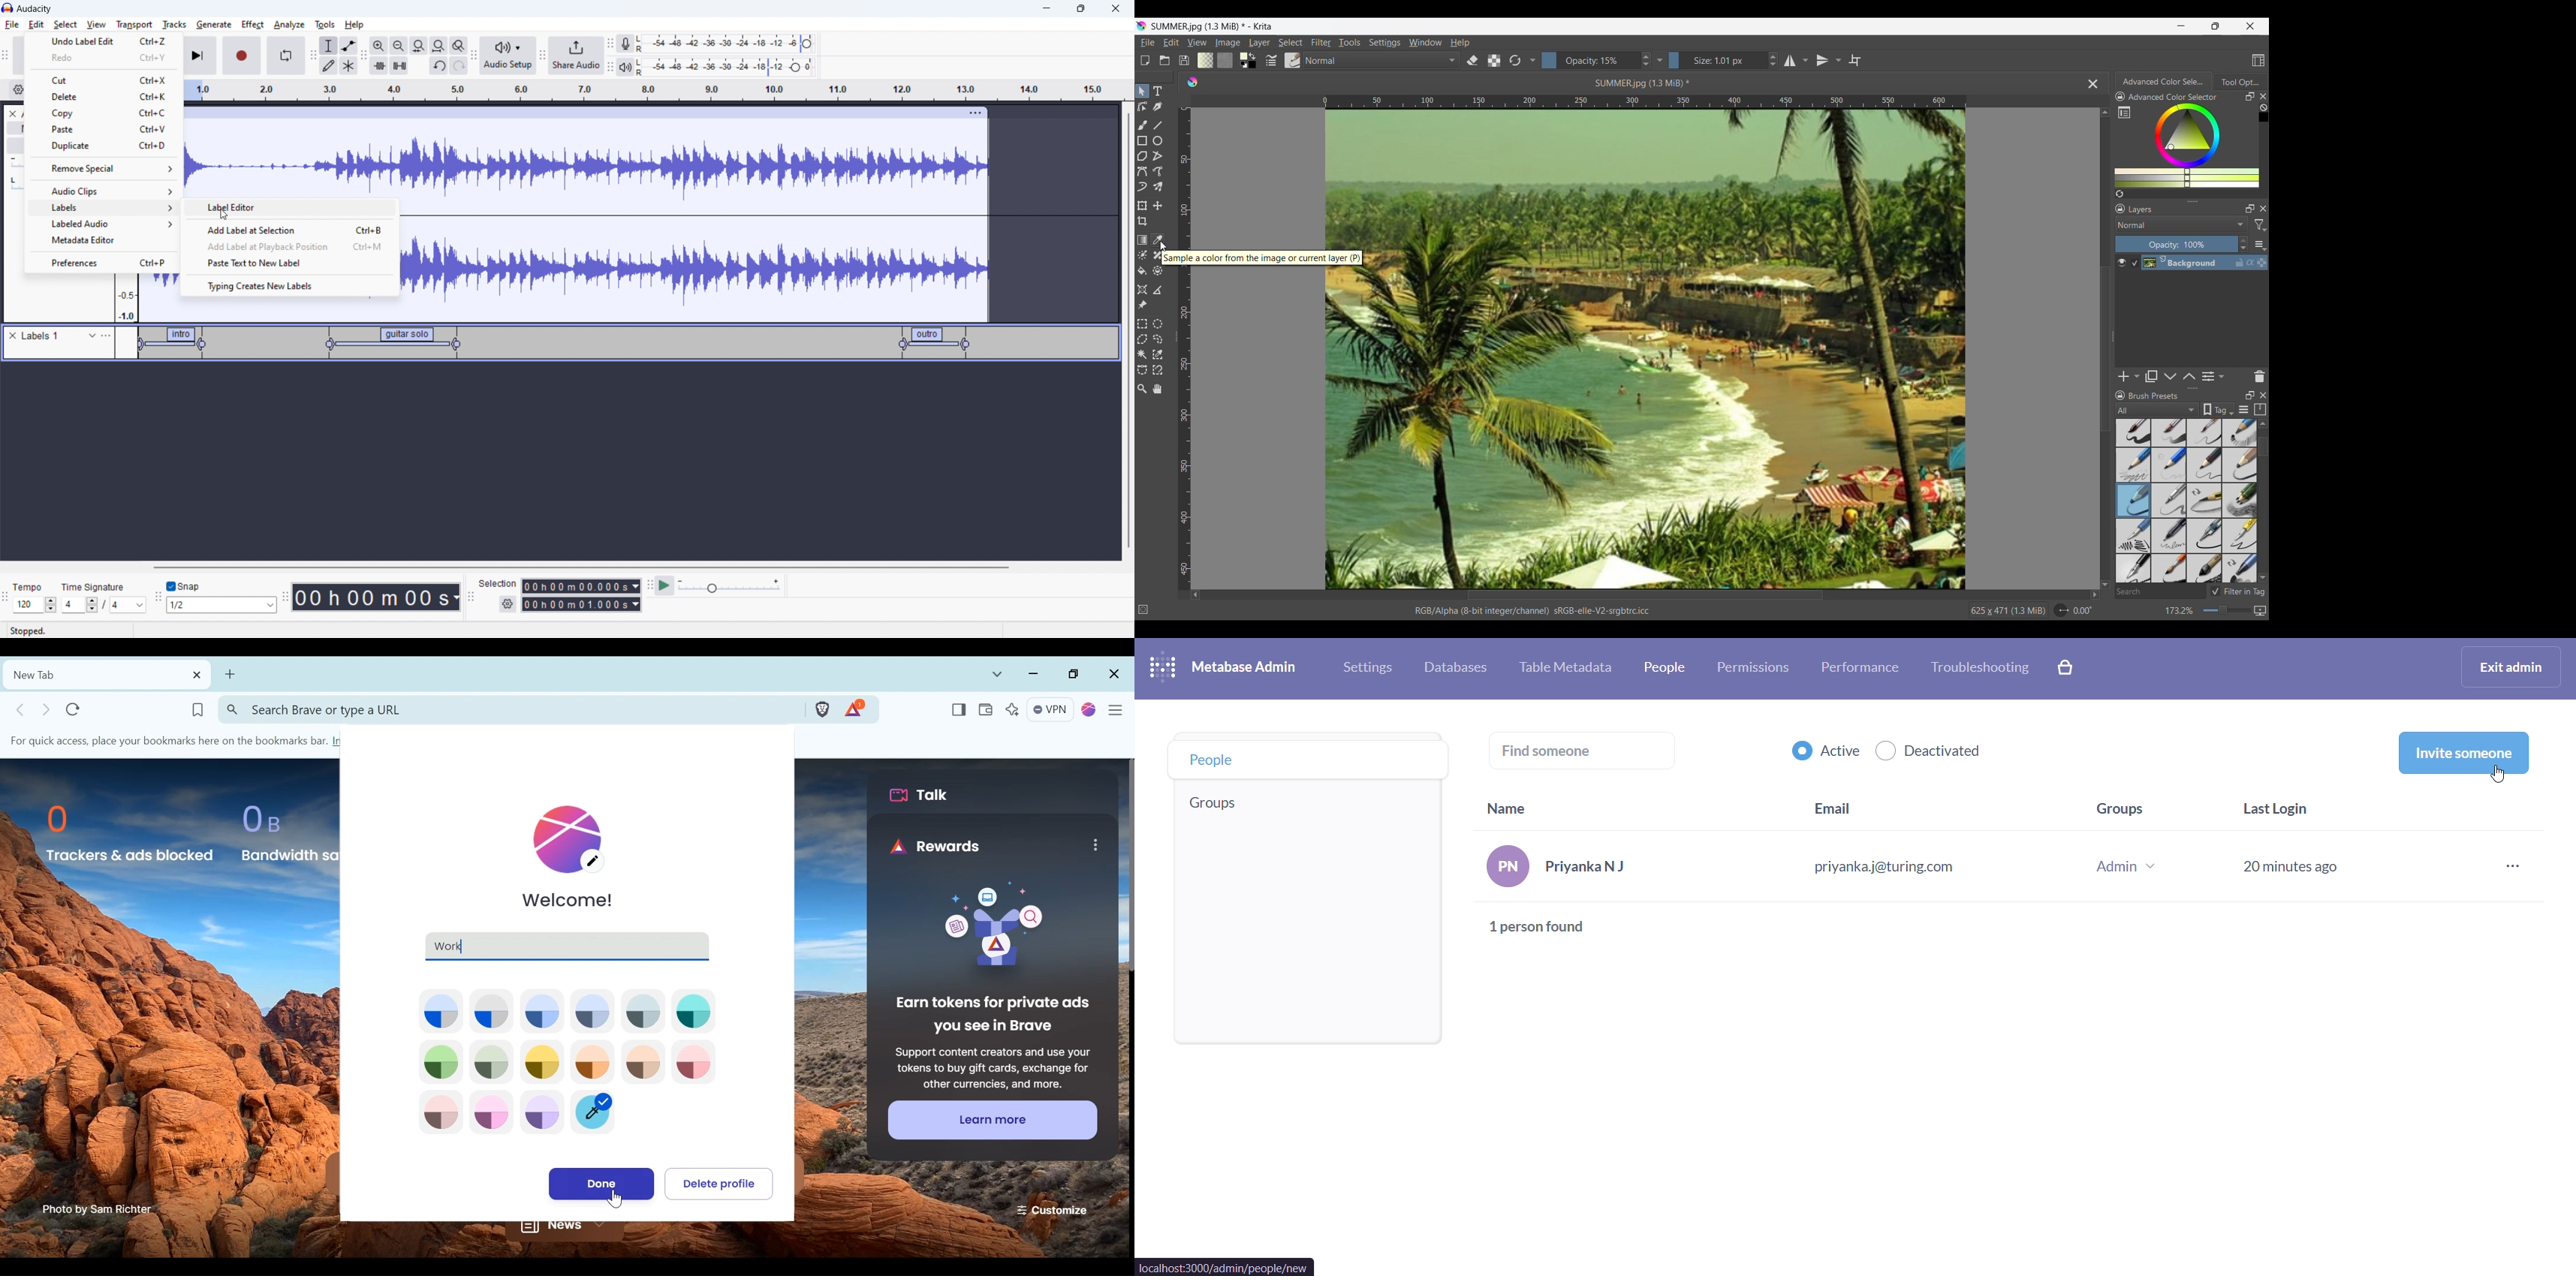  Describe the element at coordinates (984, 711) in the screenshot. I see `Wallet` at that location.